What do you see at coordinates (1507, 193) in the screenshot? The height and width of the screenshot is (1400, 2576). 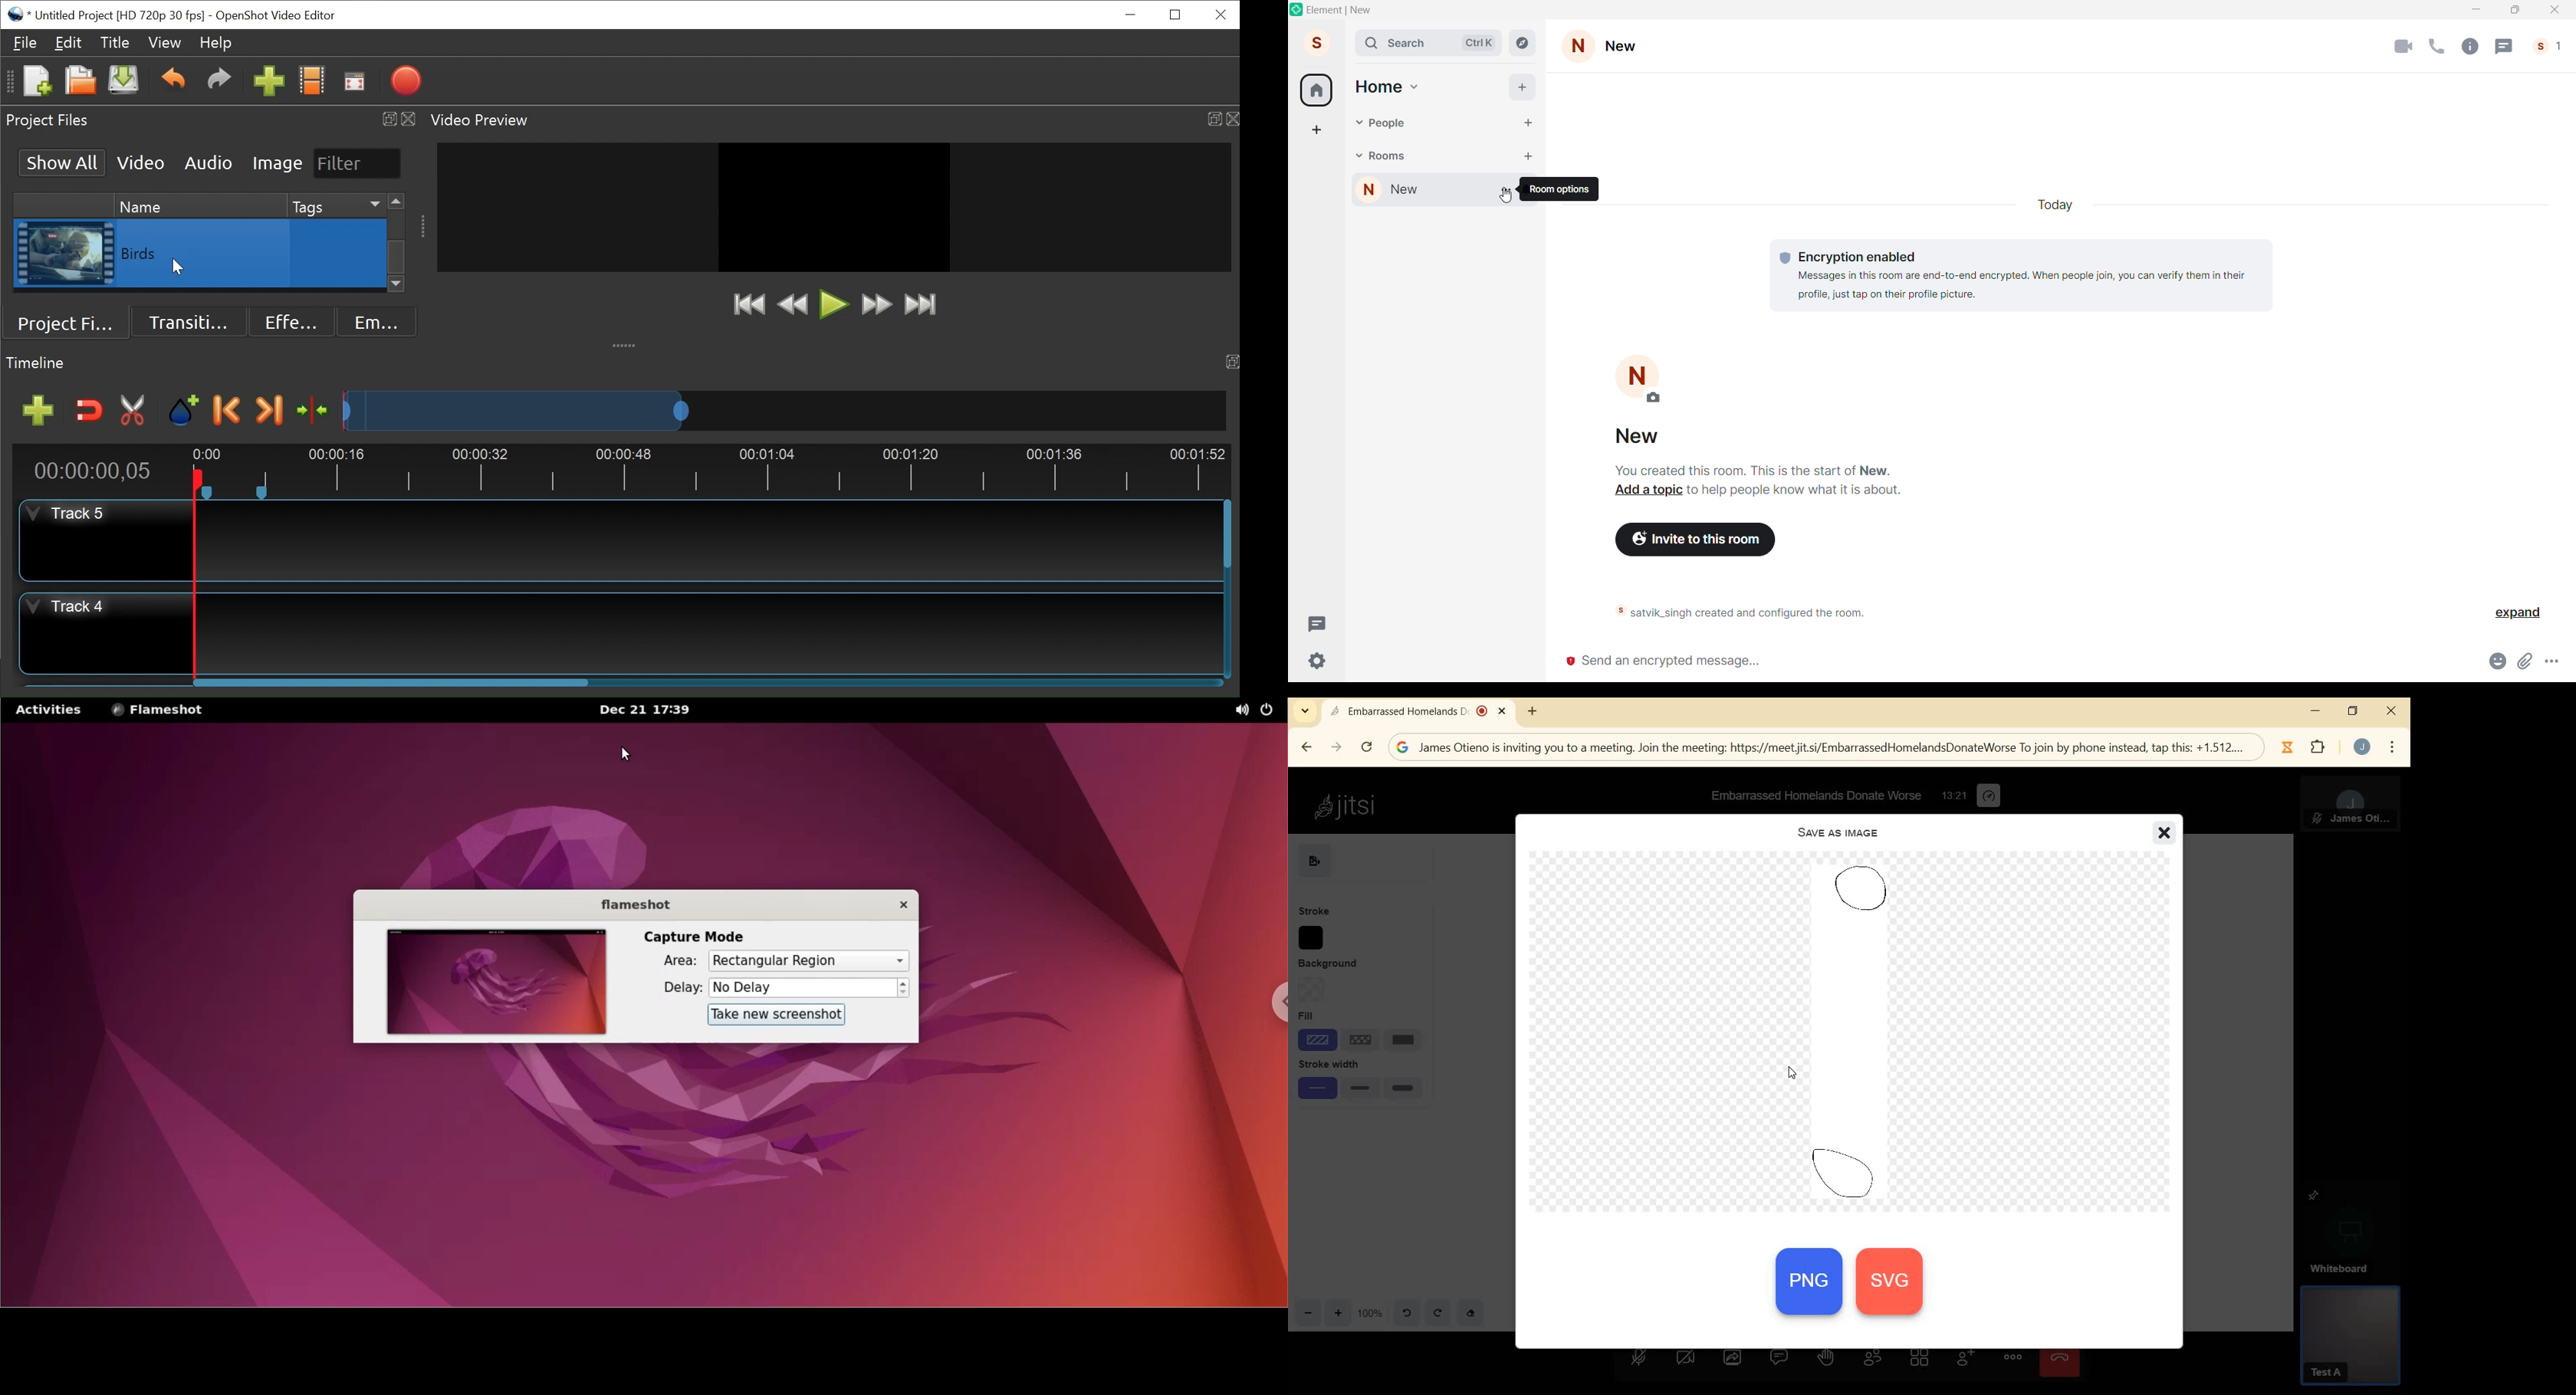 I see `Drop Down` at bounding box center [1507, 193].